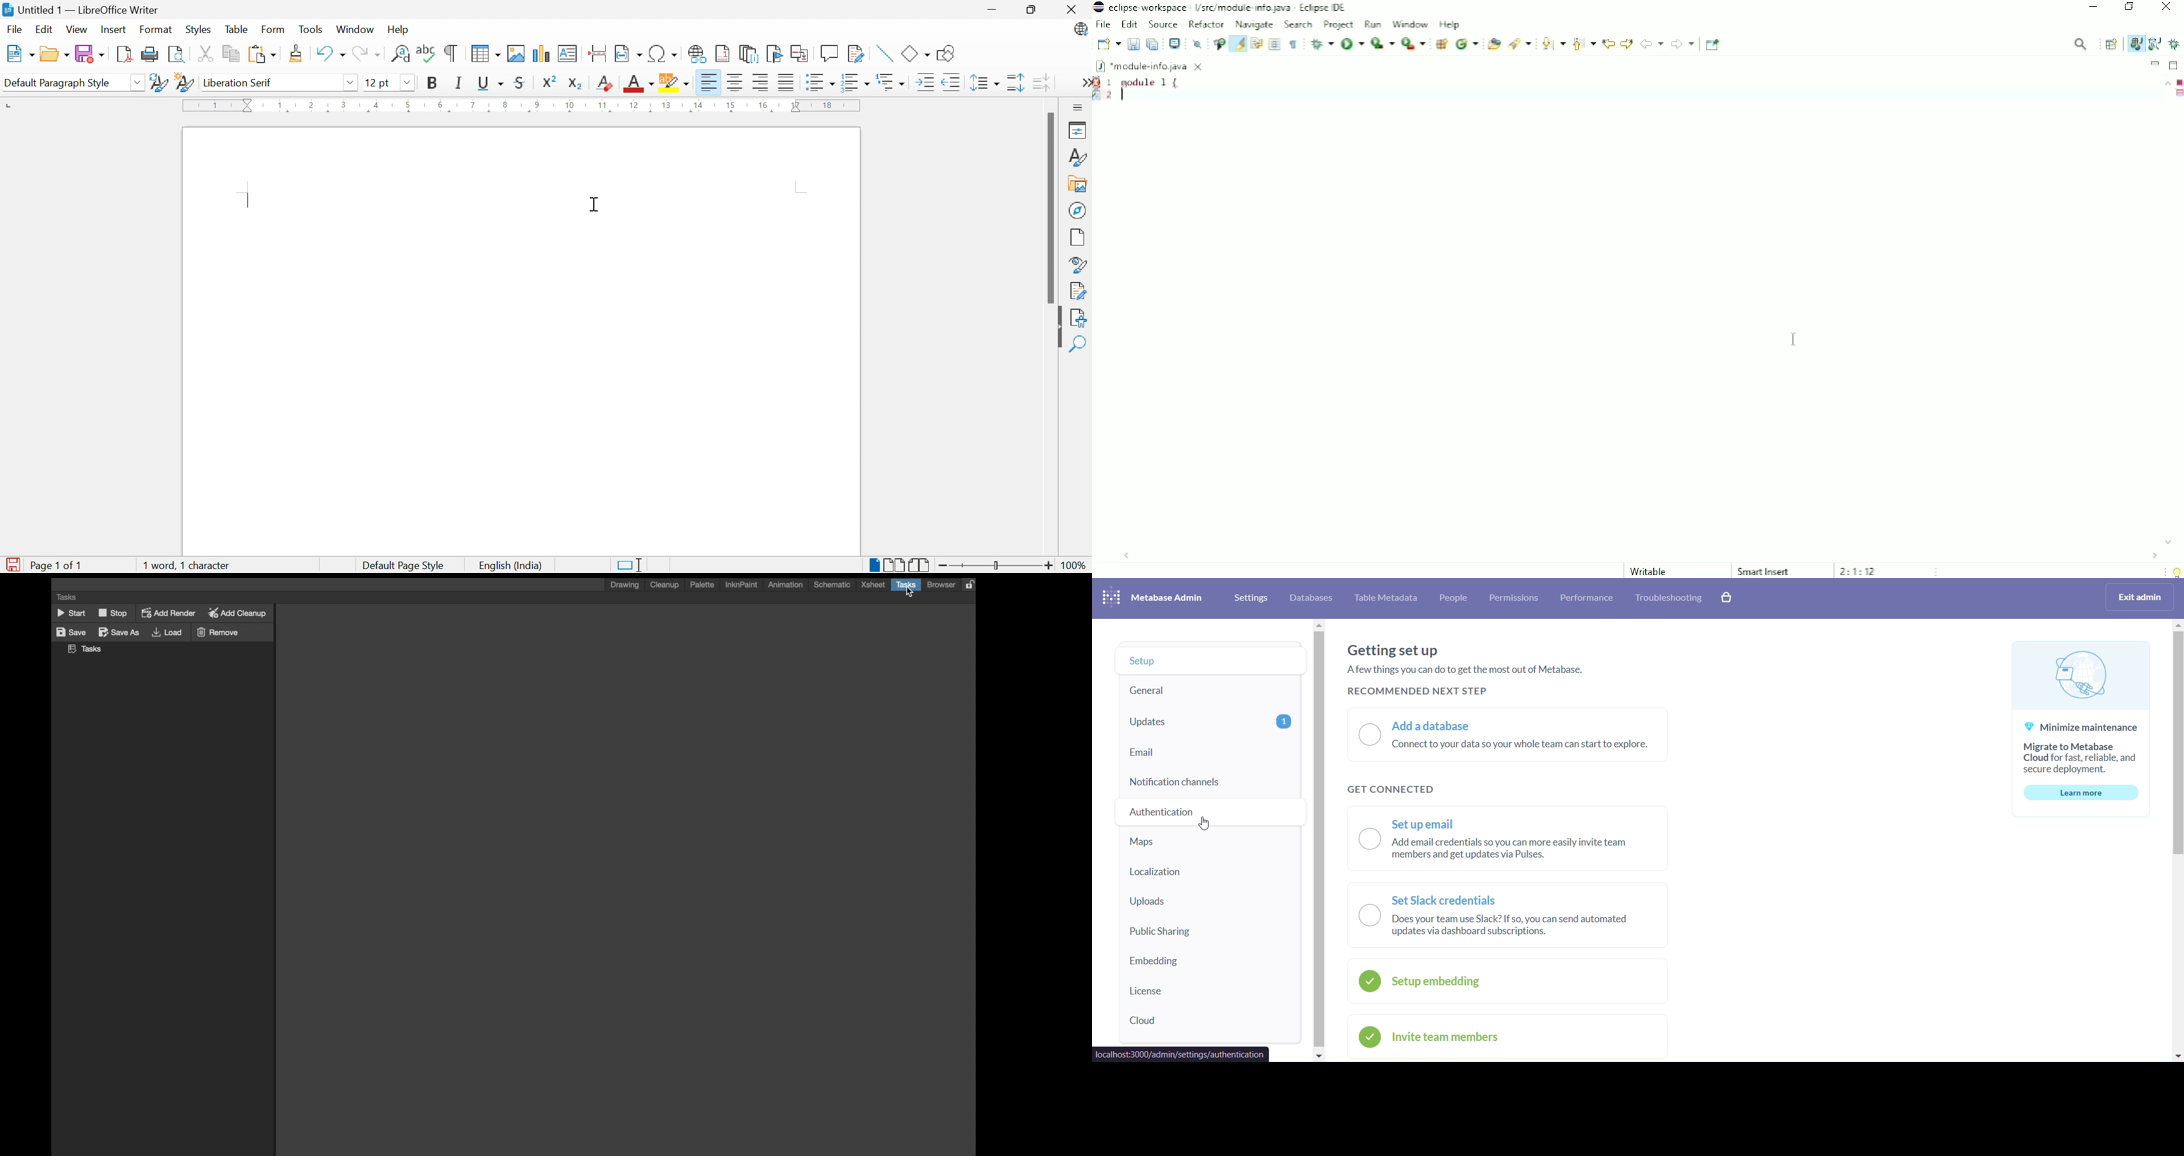 This screenshot has width=2184, height=1176. What do you see at coordinates (1627, 42) in the screenshot?
I see `Next edit location` at bounding box center [1627, 42].